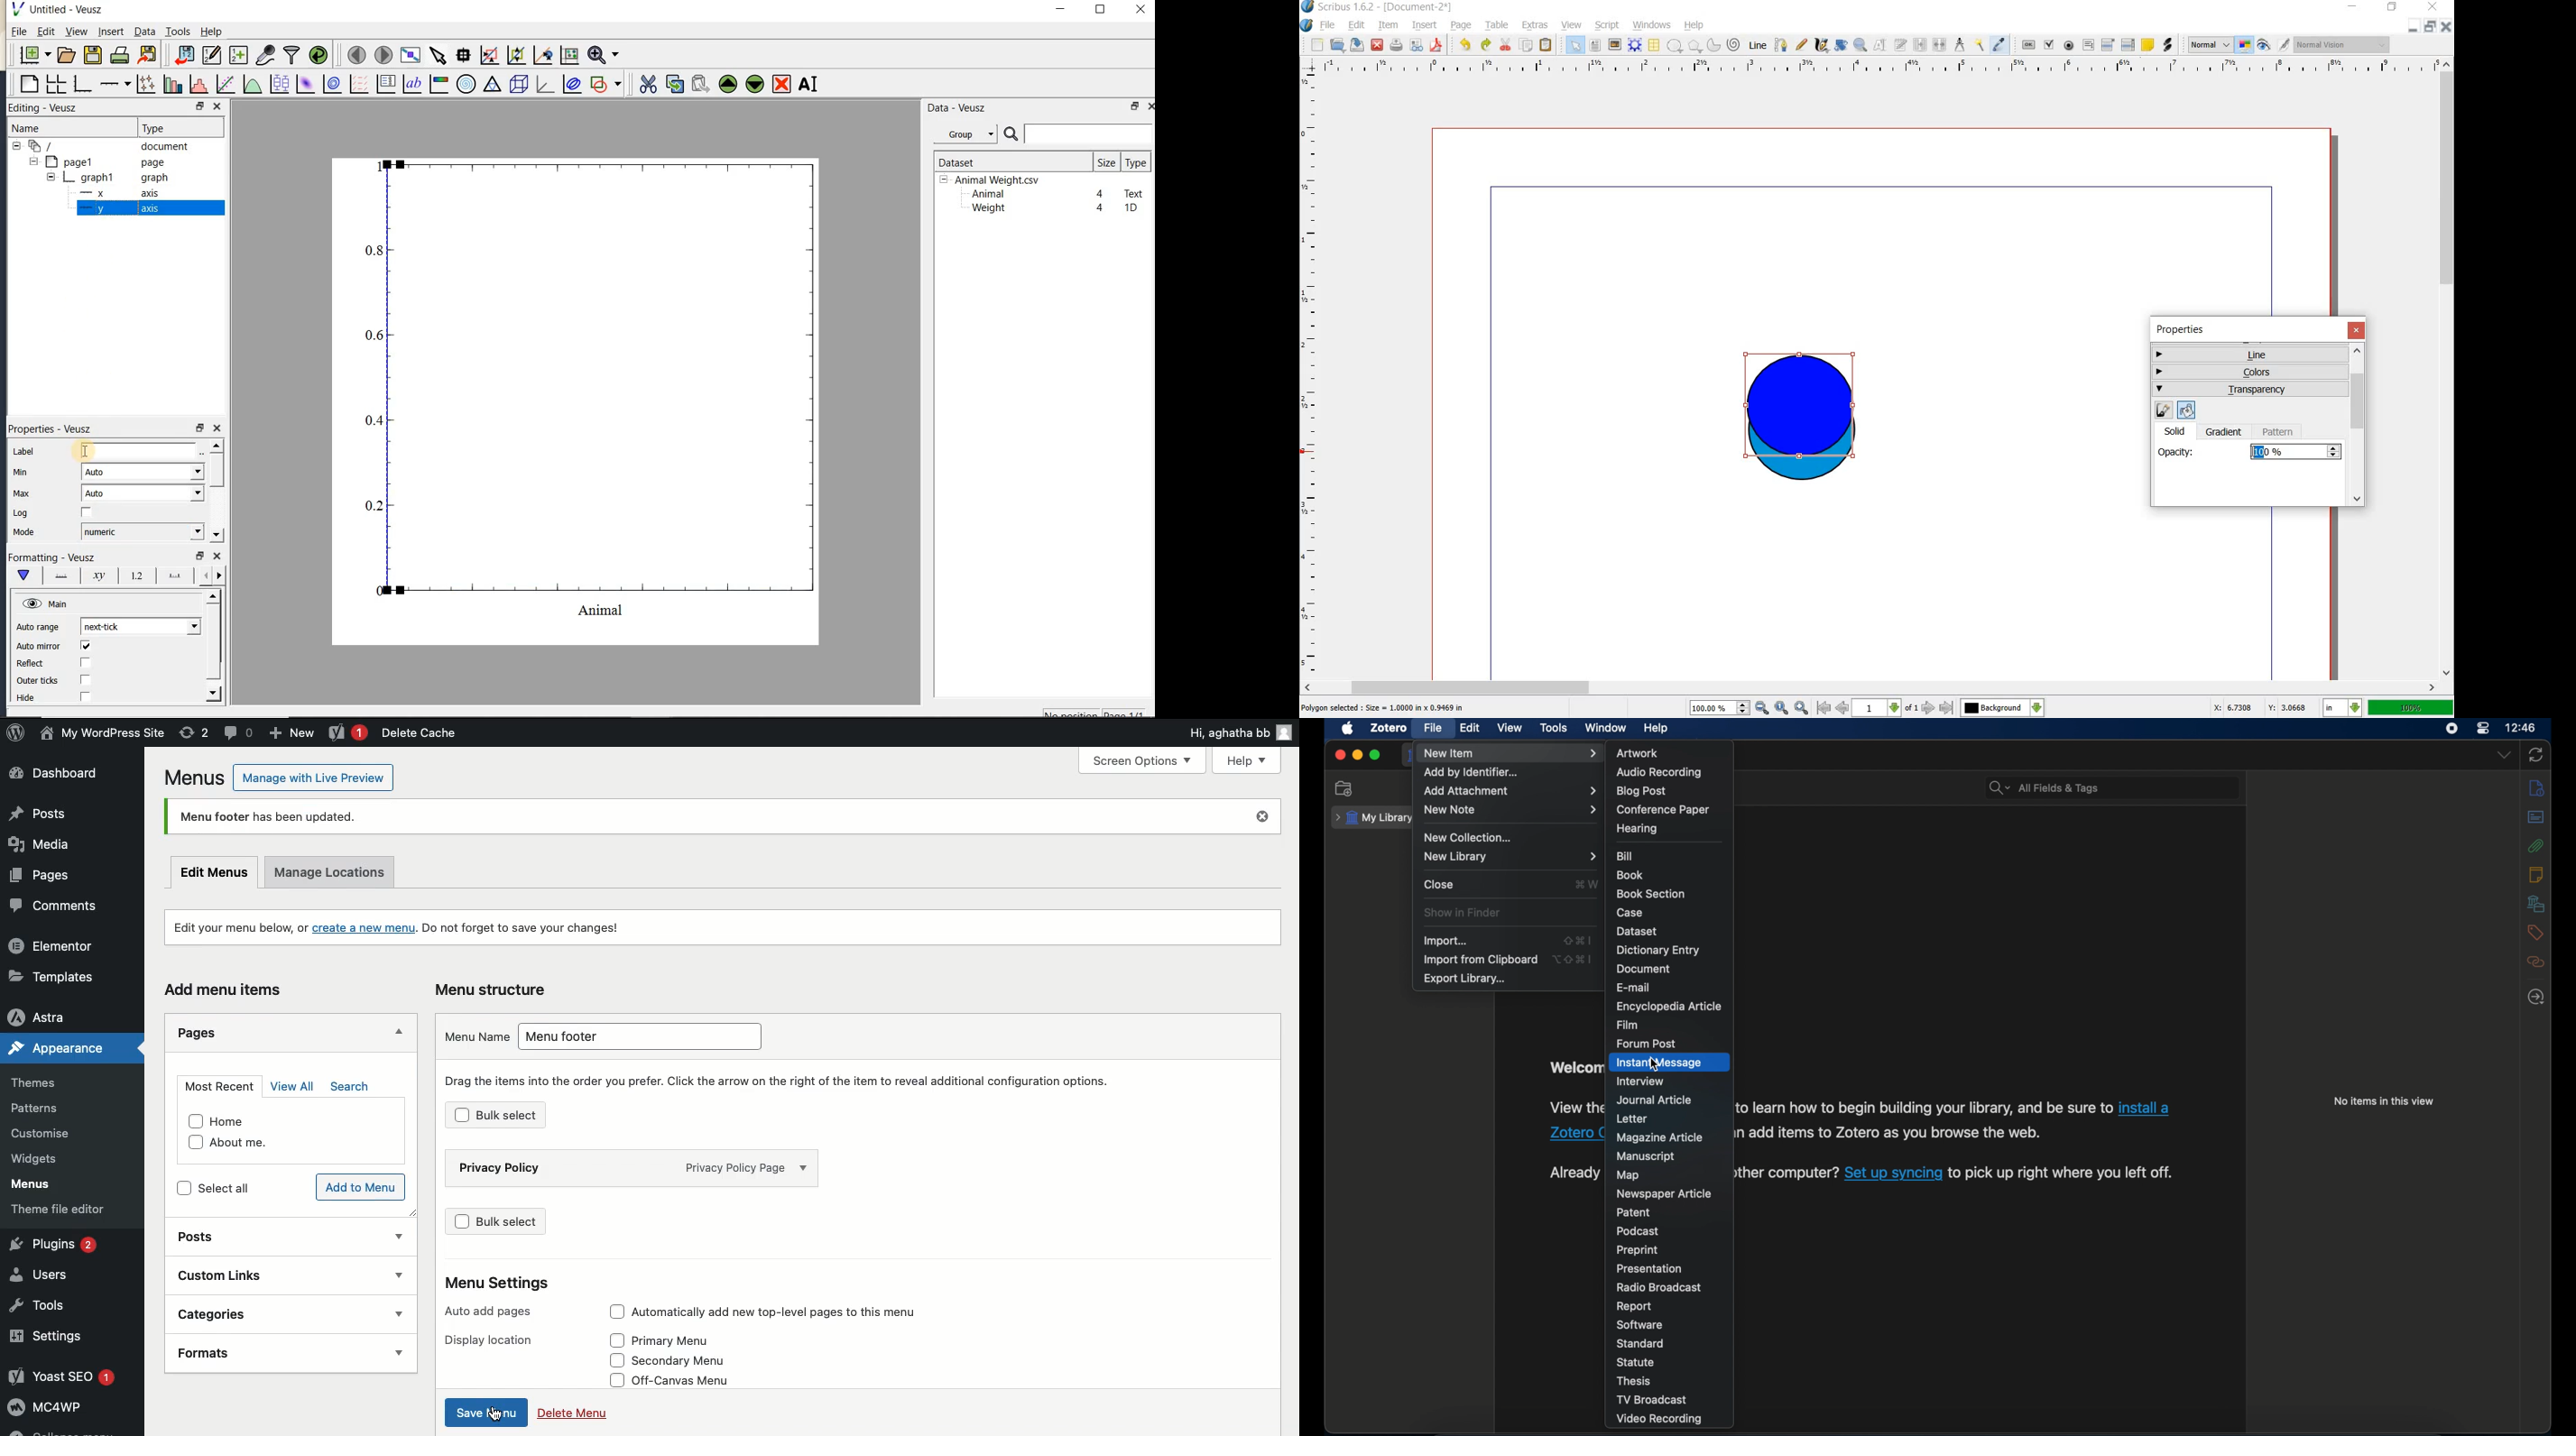 The height and width of the screenshot is (1456, 2576). I want to click on interview, so click(1640, 1081).